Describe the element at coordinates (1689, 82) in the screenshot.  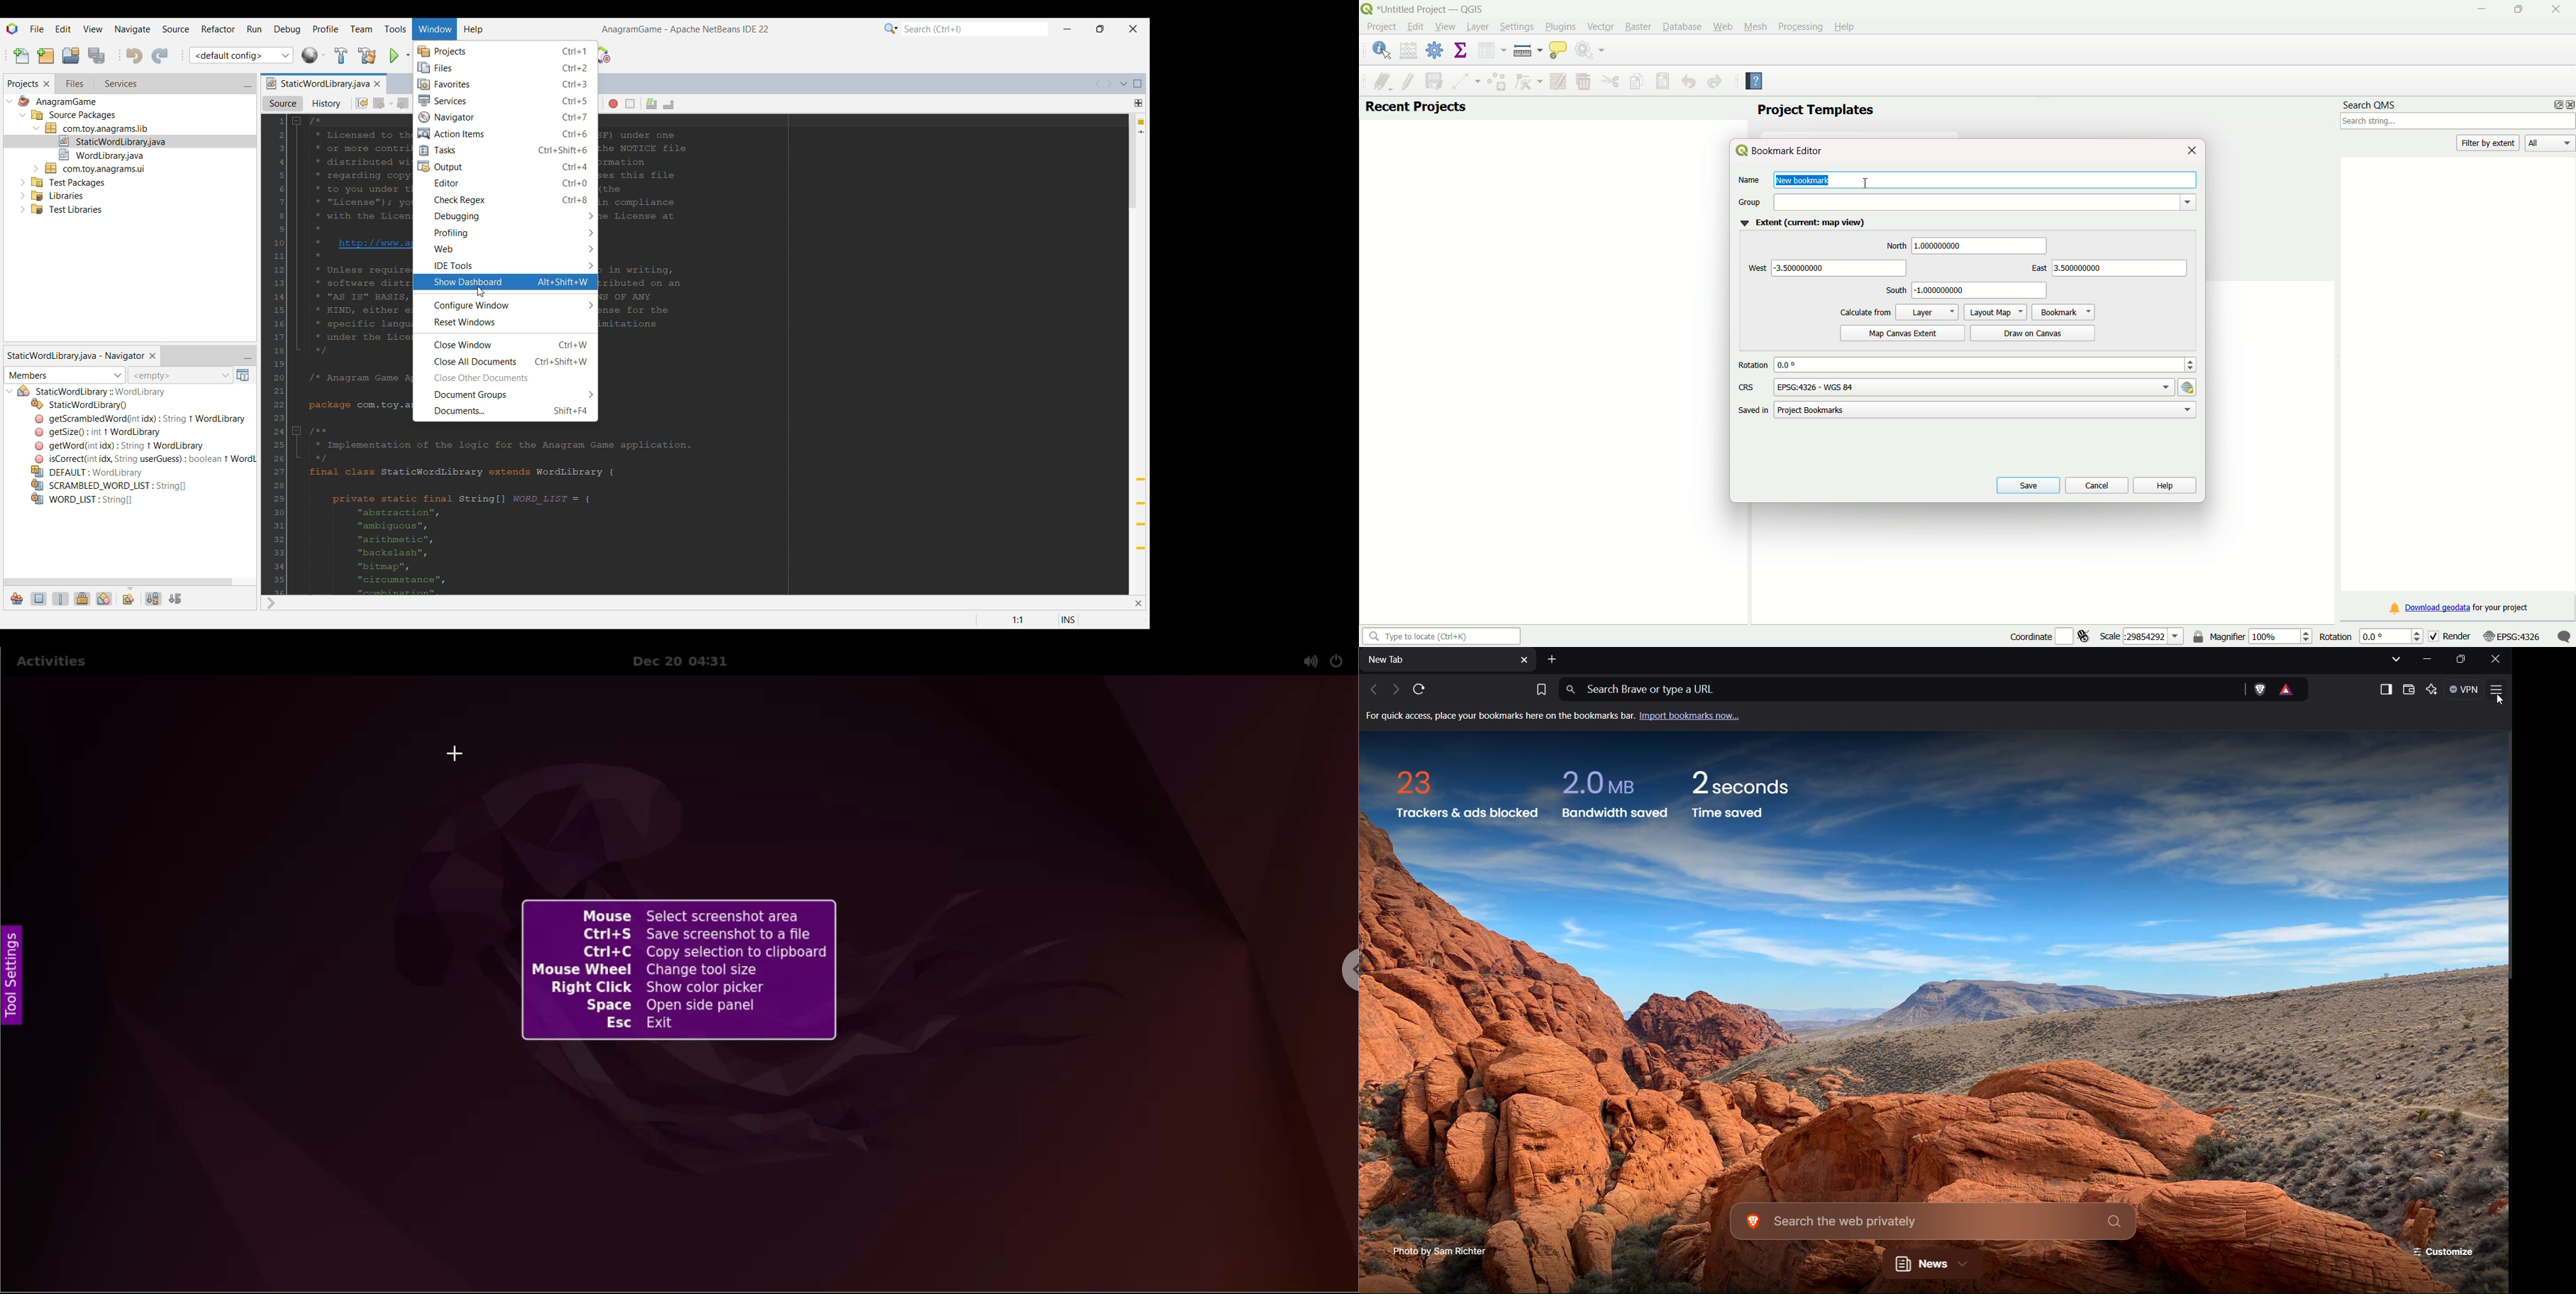
I see `undo` at that location.